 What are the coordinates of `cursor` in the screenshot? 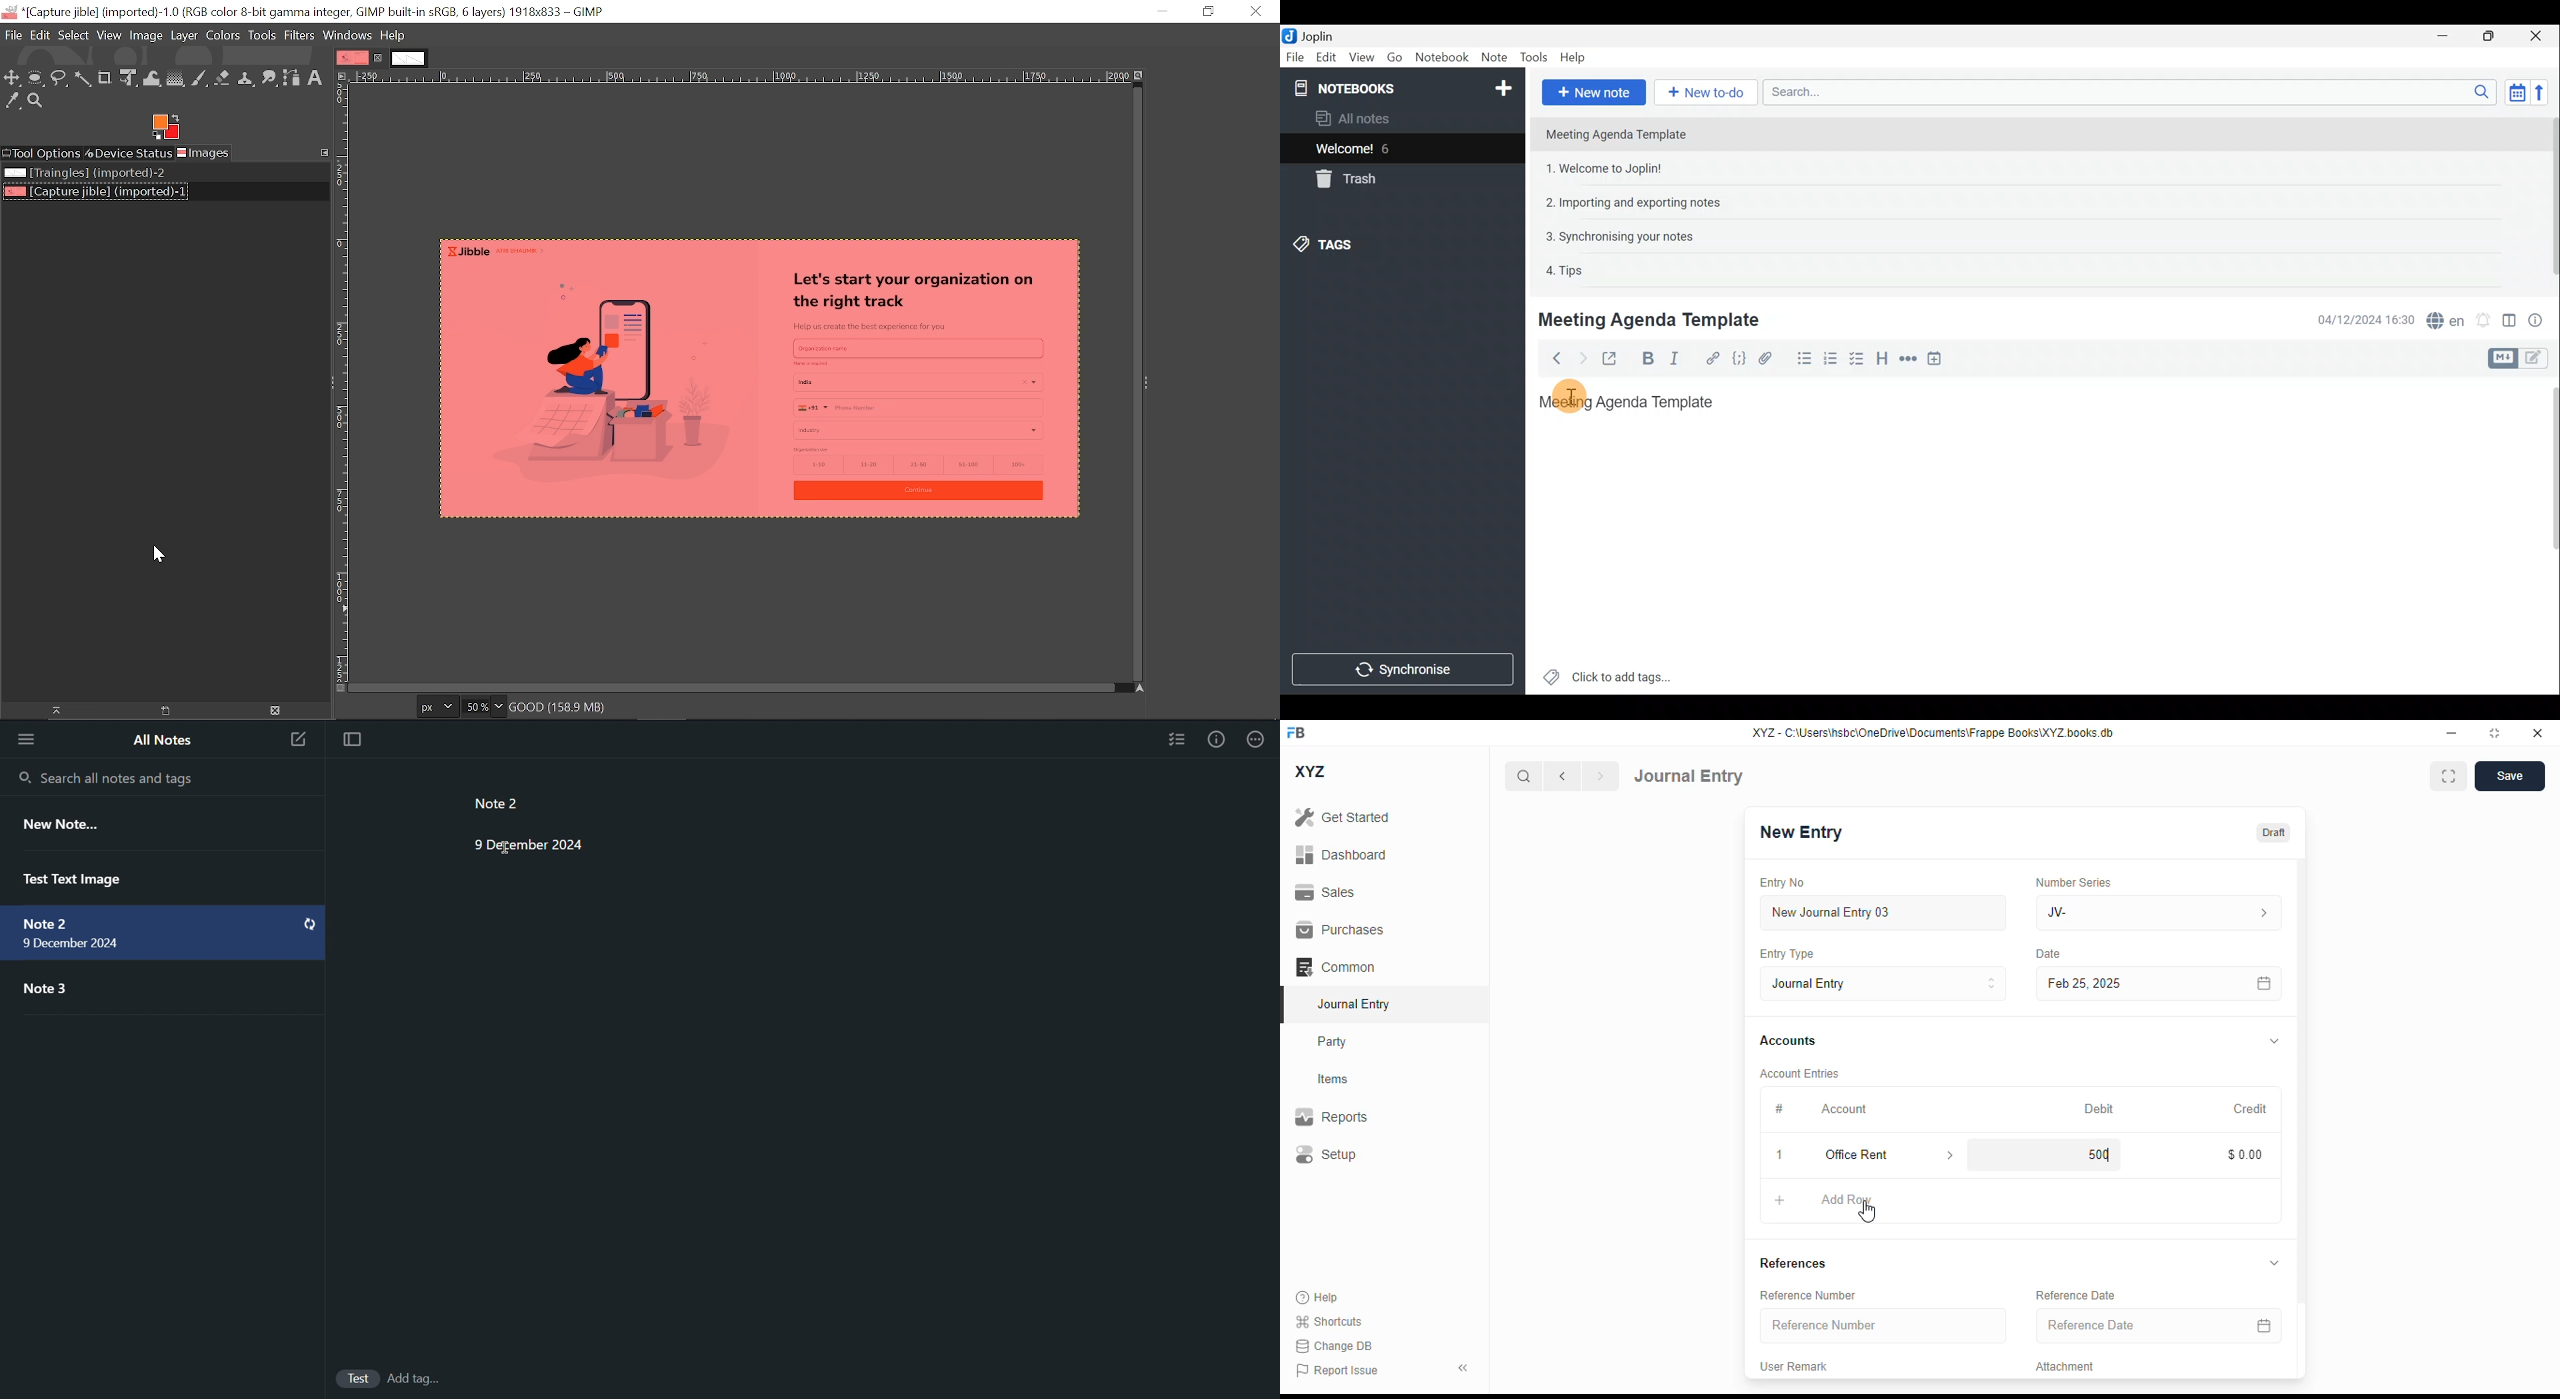 It's located at (1866, 1212).